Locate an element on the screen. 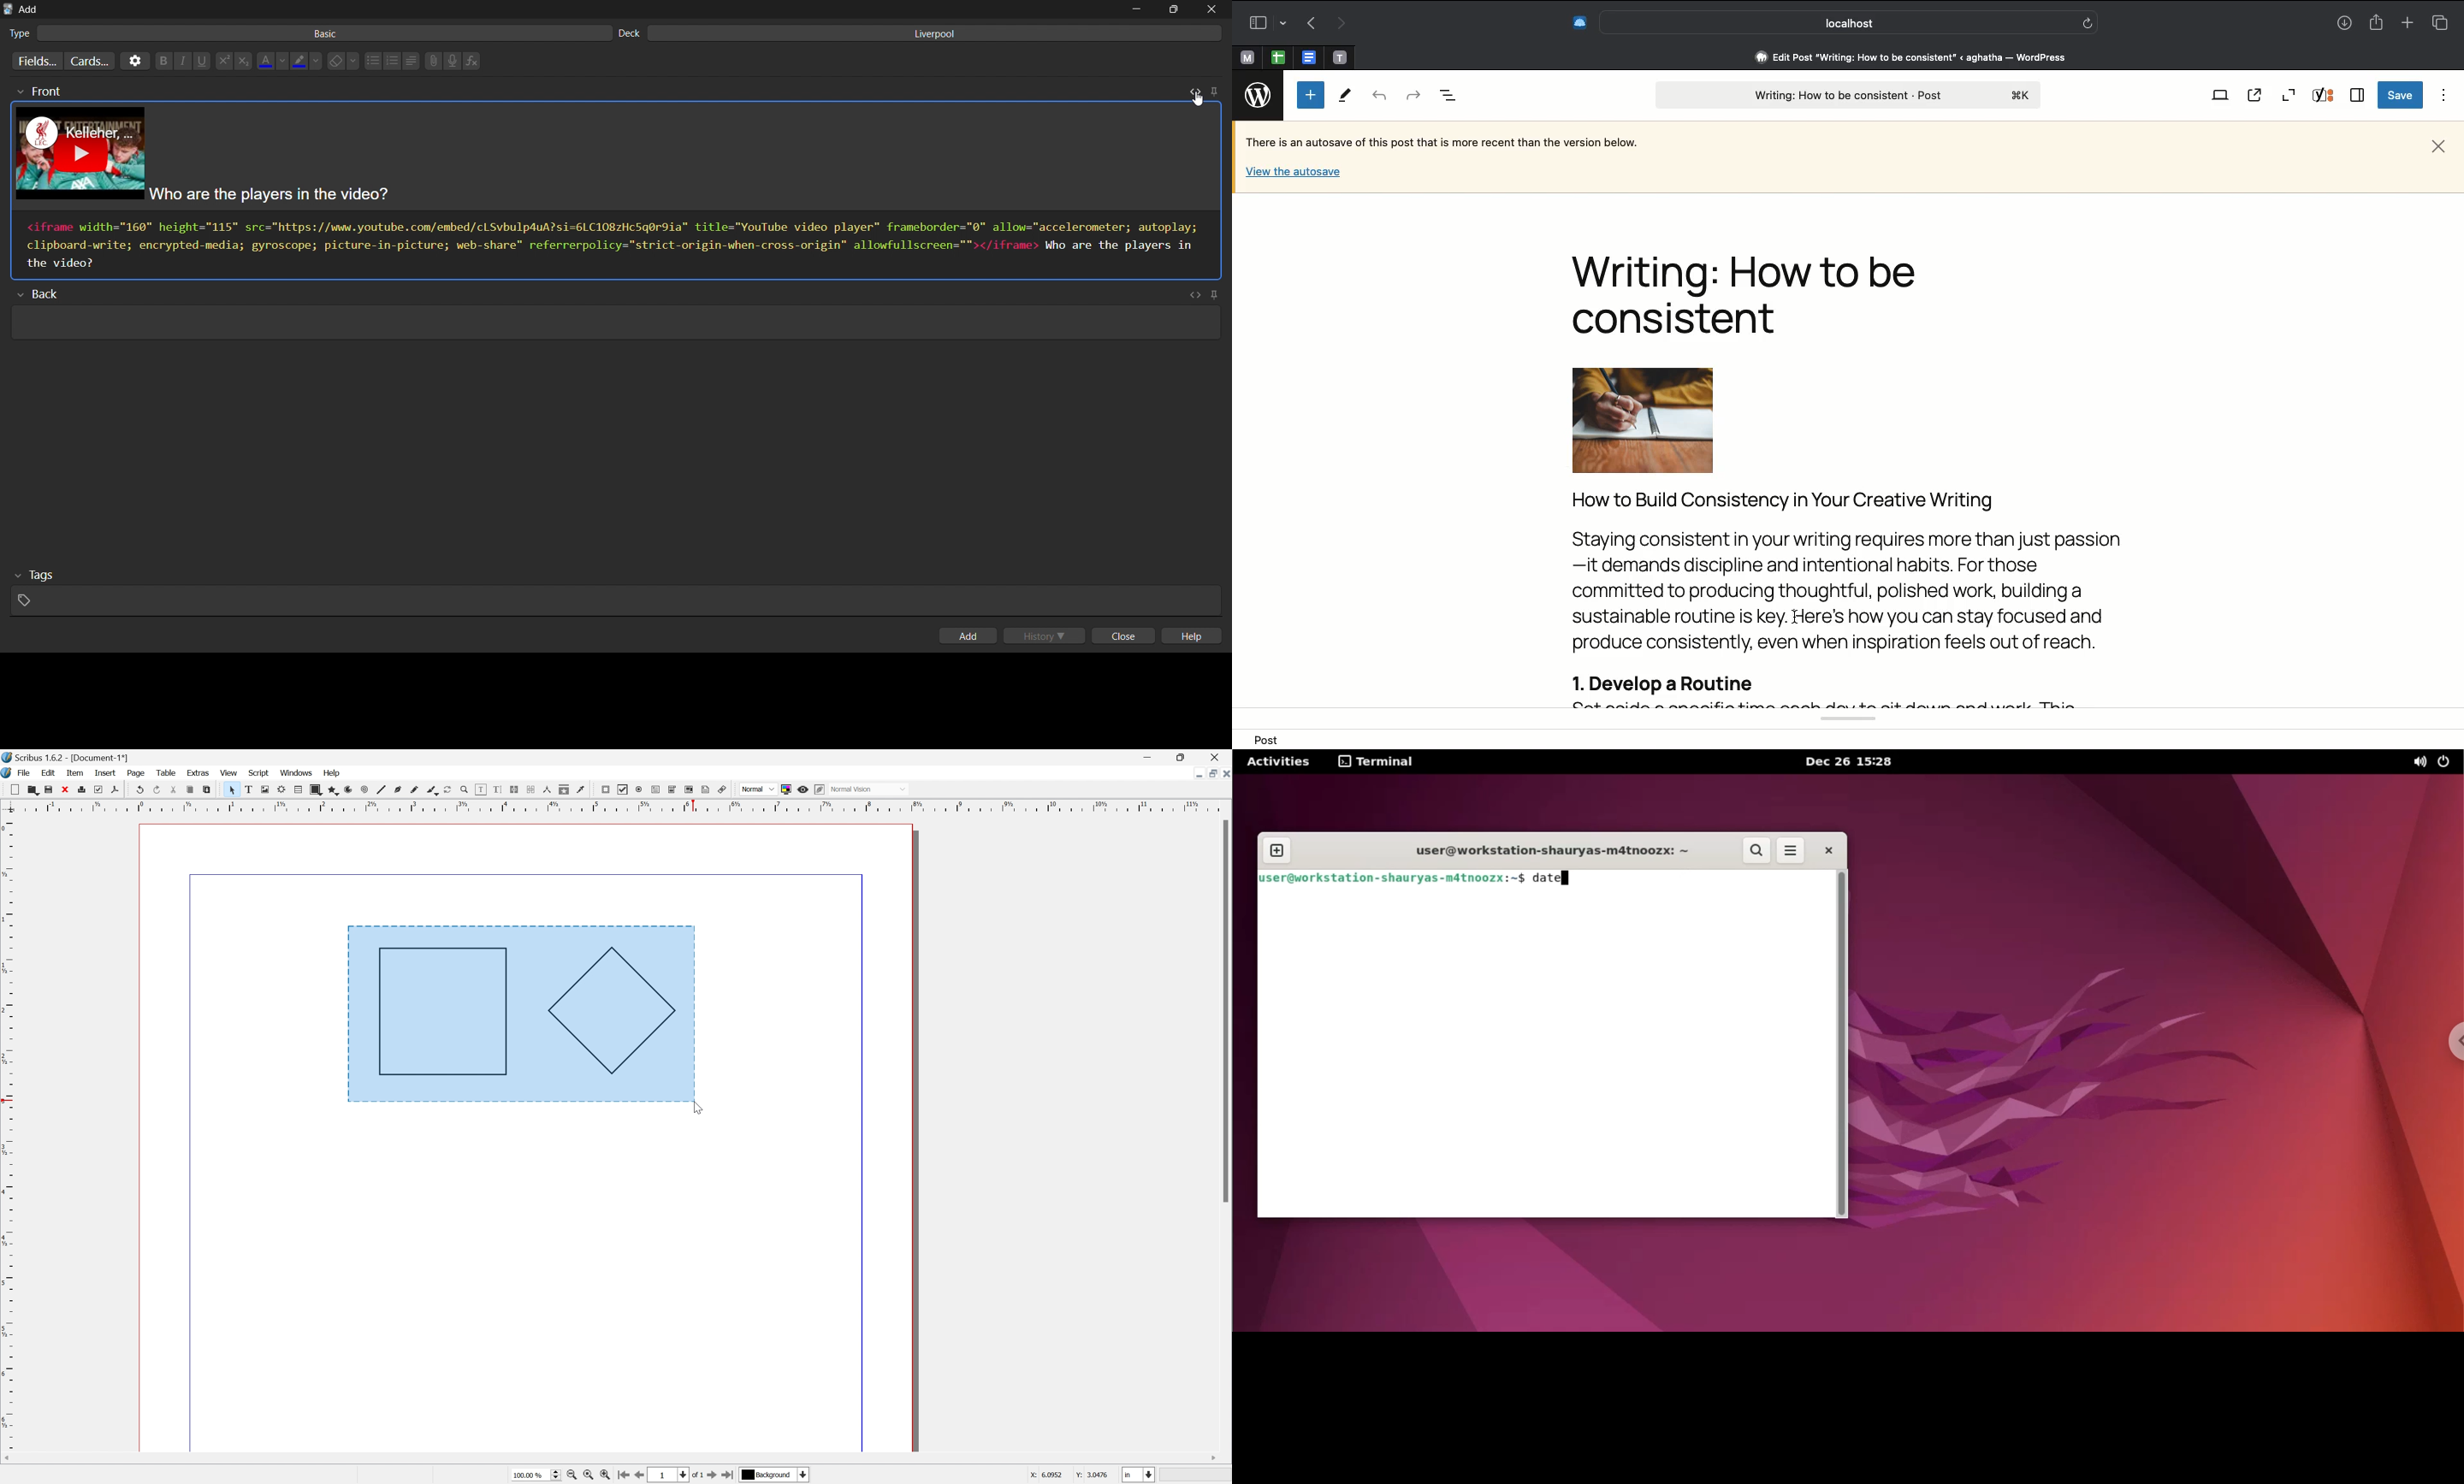 This screenshot has height=1484, width=2464. render frame is located at coordinates (280, 789).